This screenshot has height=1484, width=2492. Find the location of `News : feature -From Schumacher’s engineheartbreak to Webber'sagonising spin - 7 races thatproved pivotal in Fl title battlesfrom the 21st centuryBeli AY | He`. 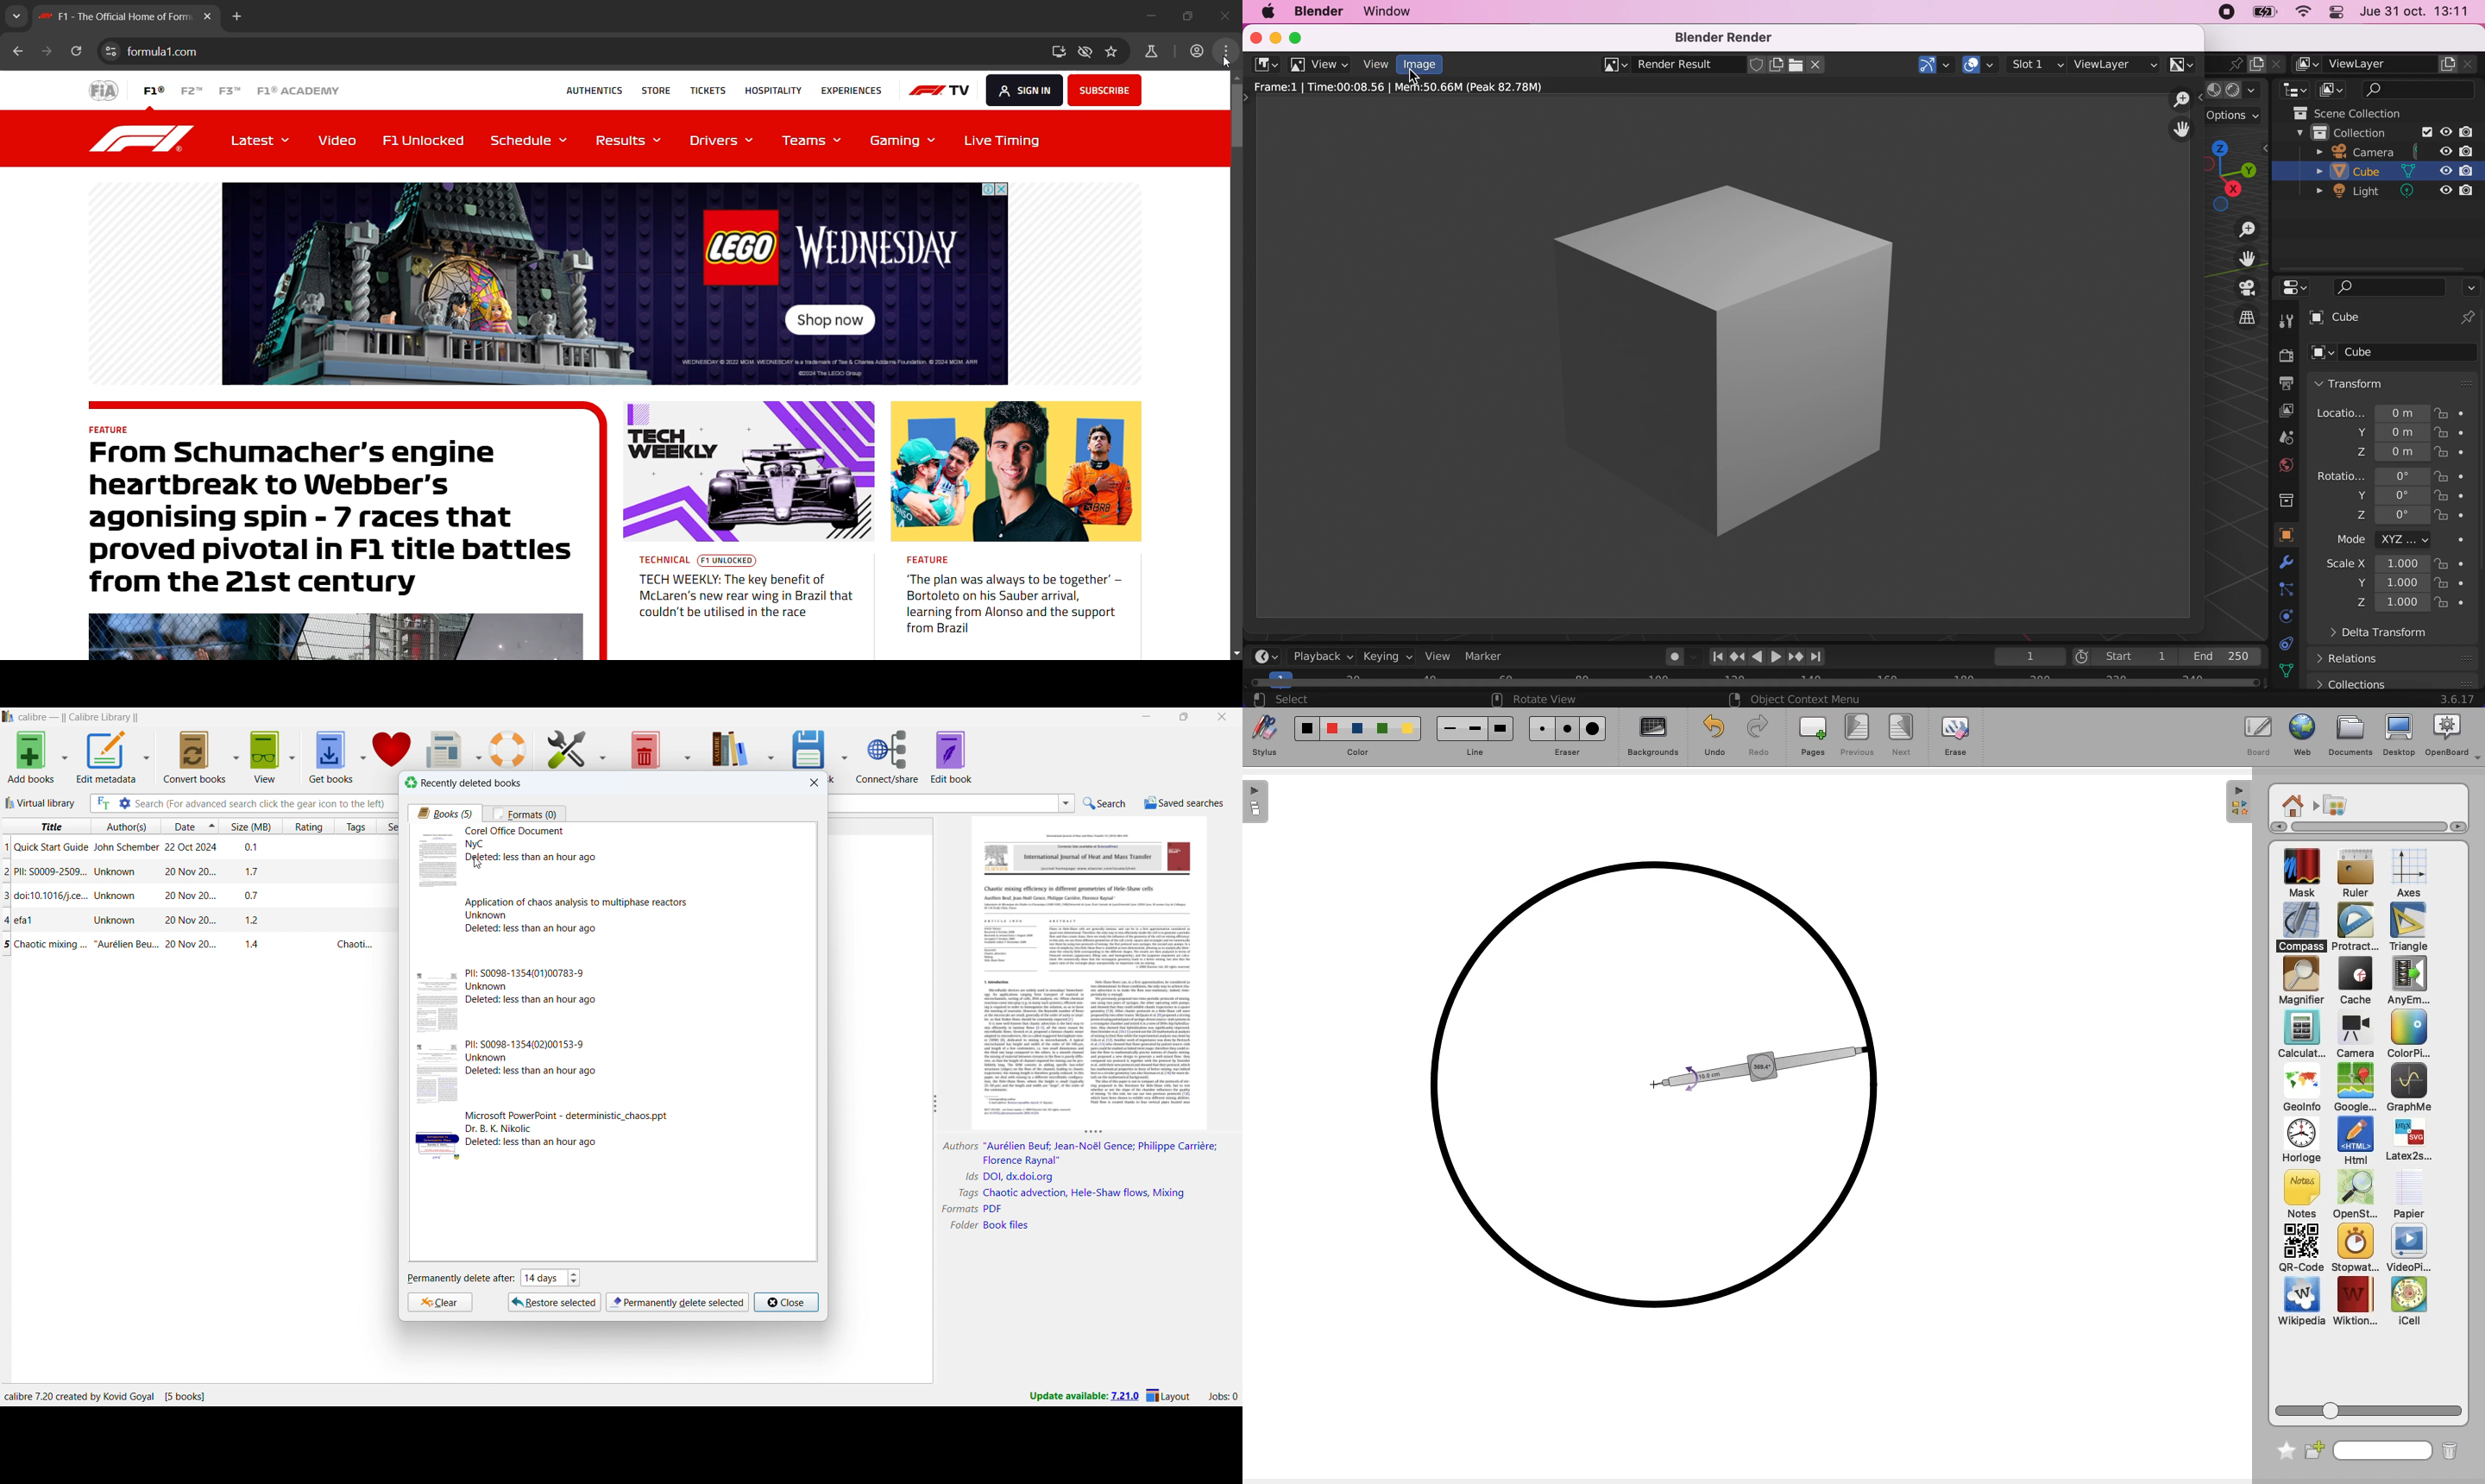

News : feature -From Schumacher’s engineheartbreak to Webber'sagonising spin - 7 races thatproved pivotal in Fl title battlesfrom the 21st centuryBeli AY | He is located at coordinates (349, 531).